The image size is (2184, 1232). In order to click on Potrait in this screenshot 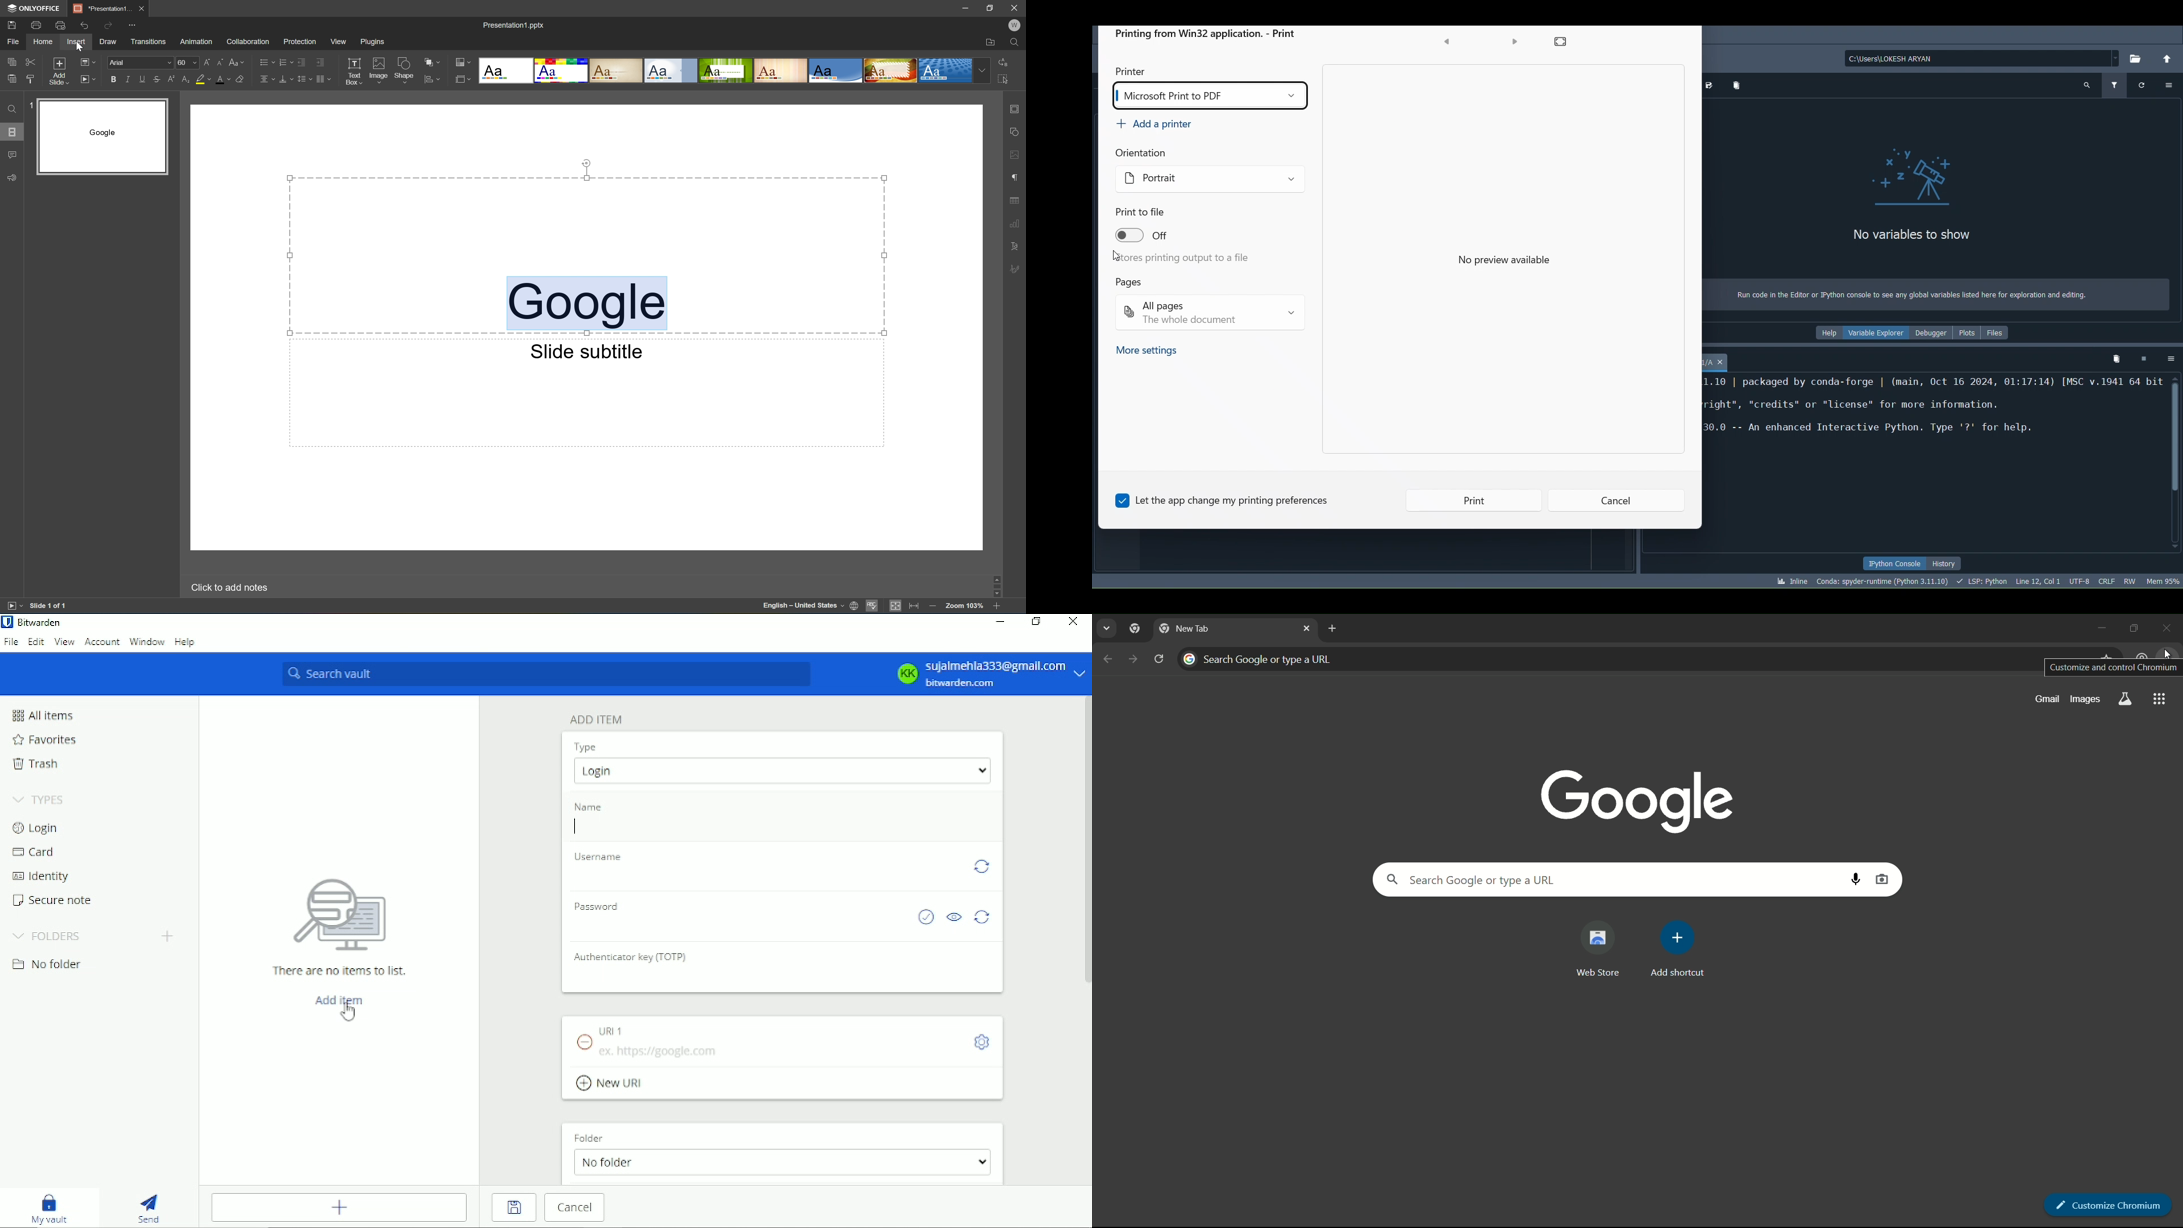, I will do `click(1143, 173)`.